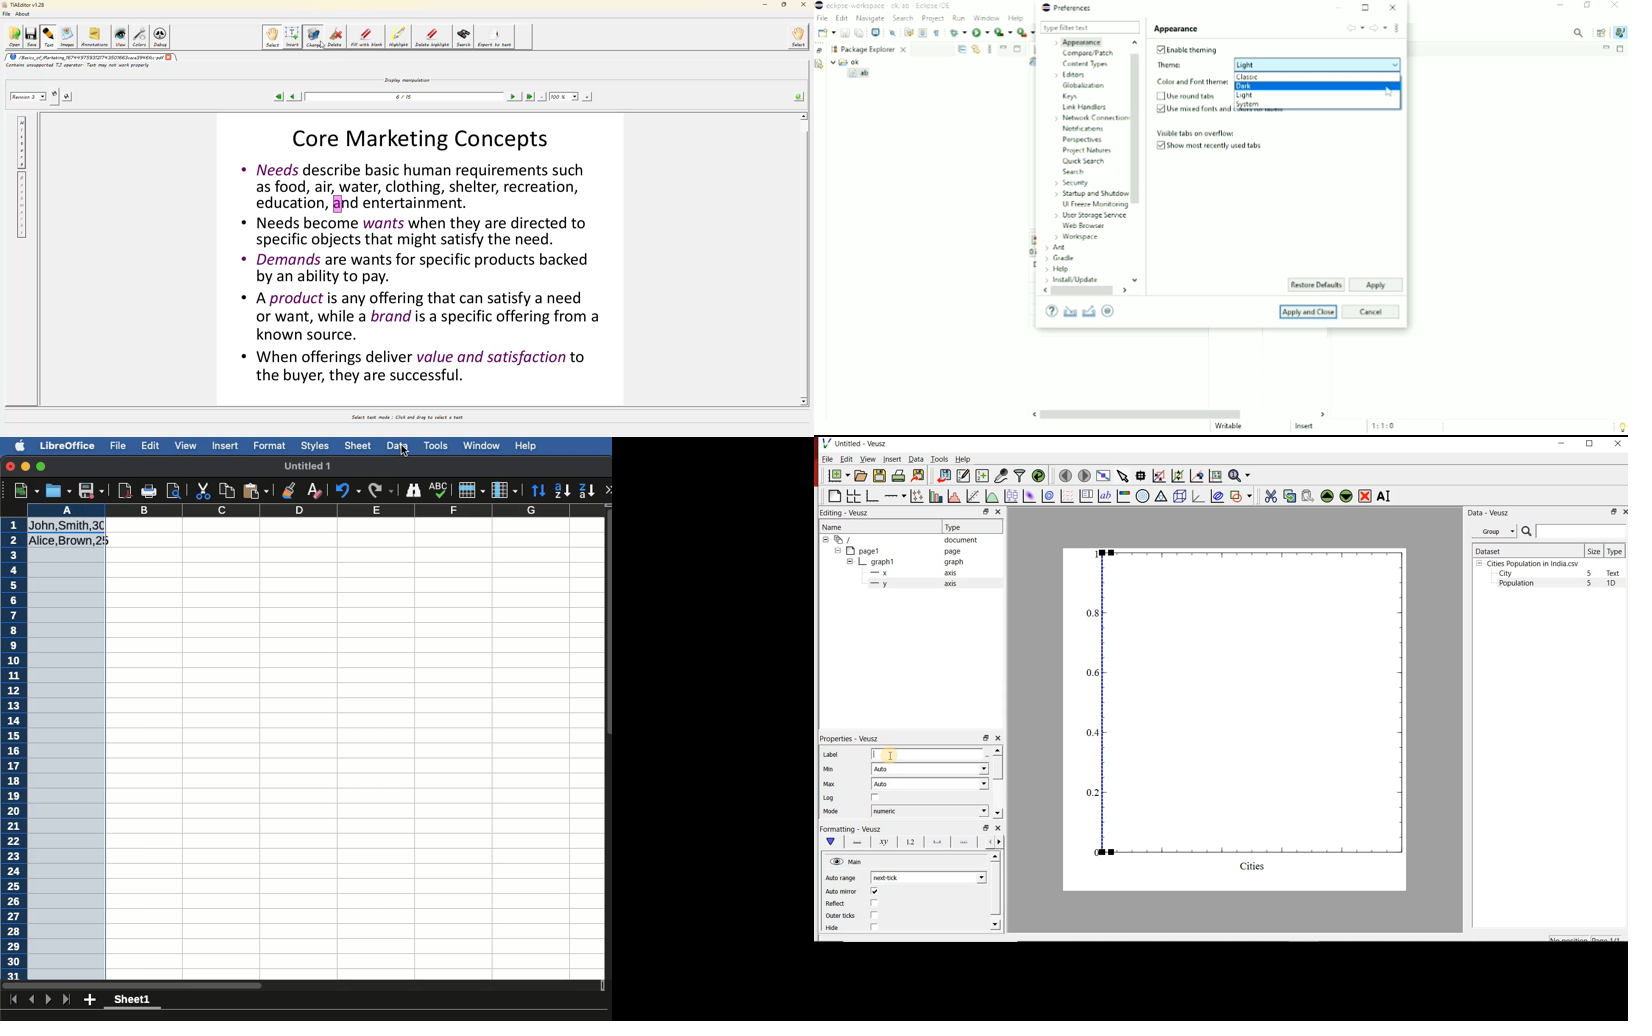 The image size is (1652, 1036). I want to click on First sheet, so click(15, 999).